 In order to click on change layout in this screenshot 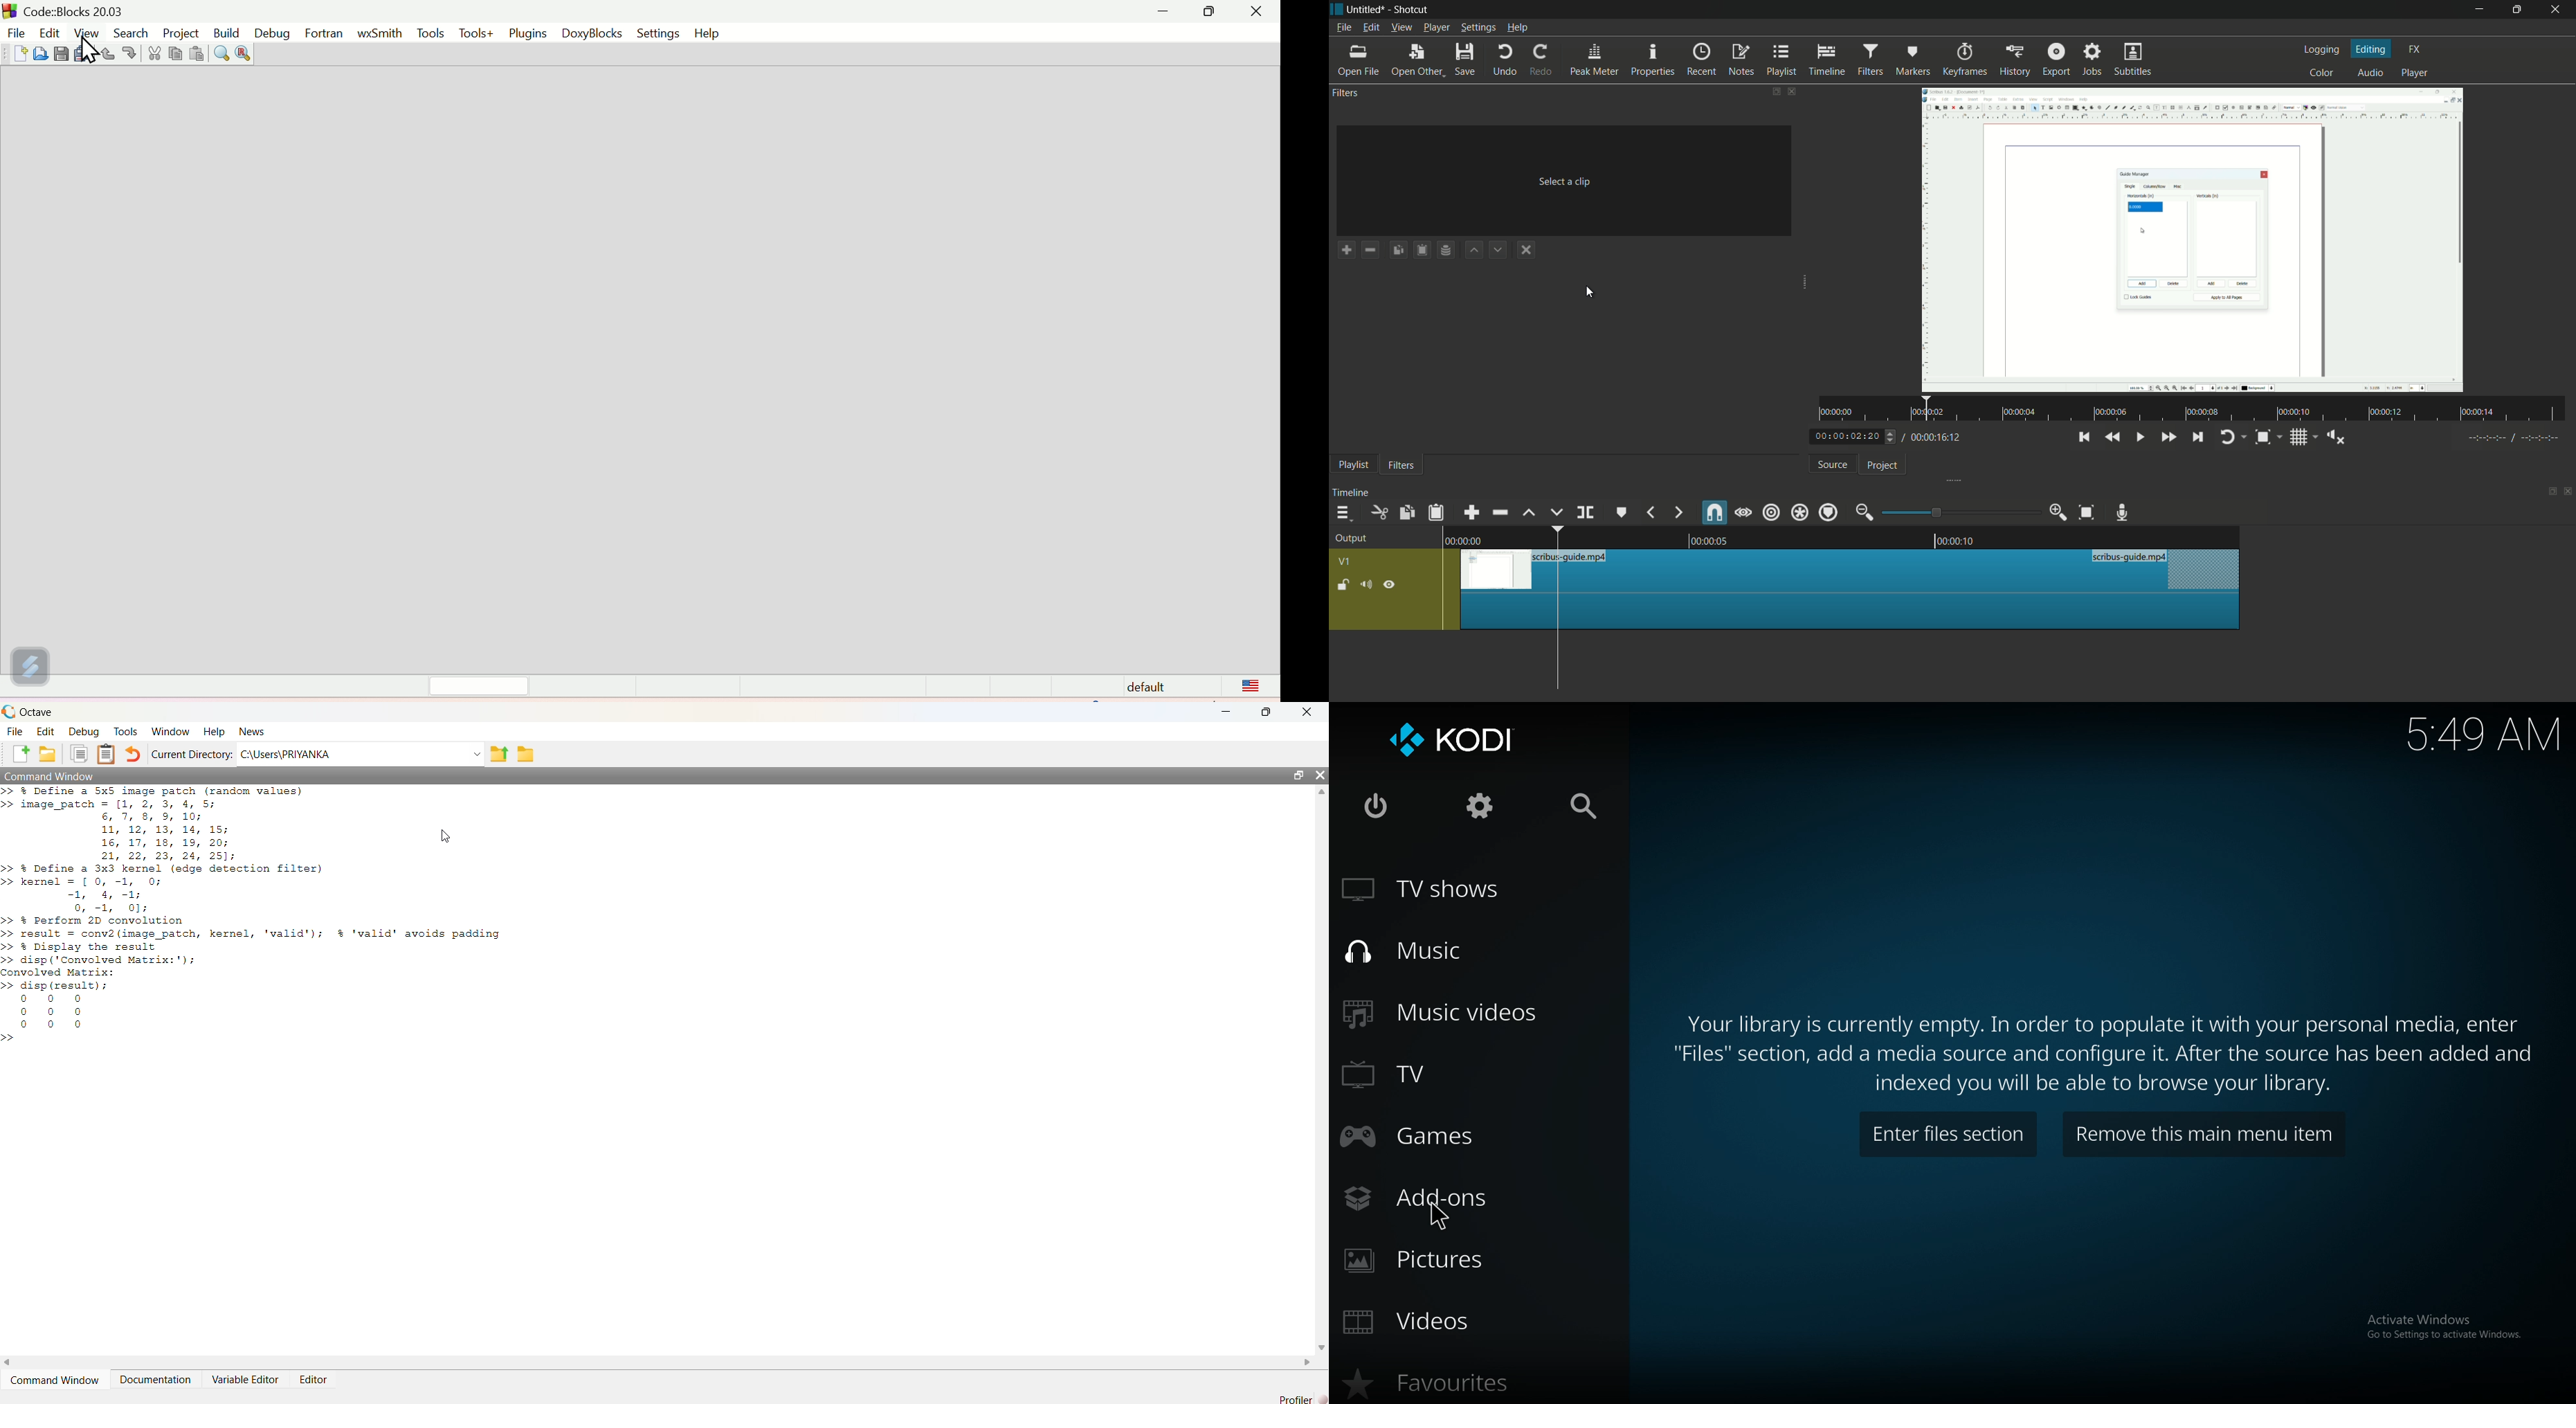, I will do `click(2550, 493)`.